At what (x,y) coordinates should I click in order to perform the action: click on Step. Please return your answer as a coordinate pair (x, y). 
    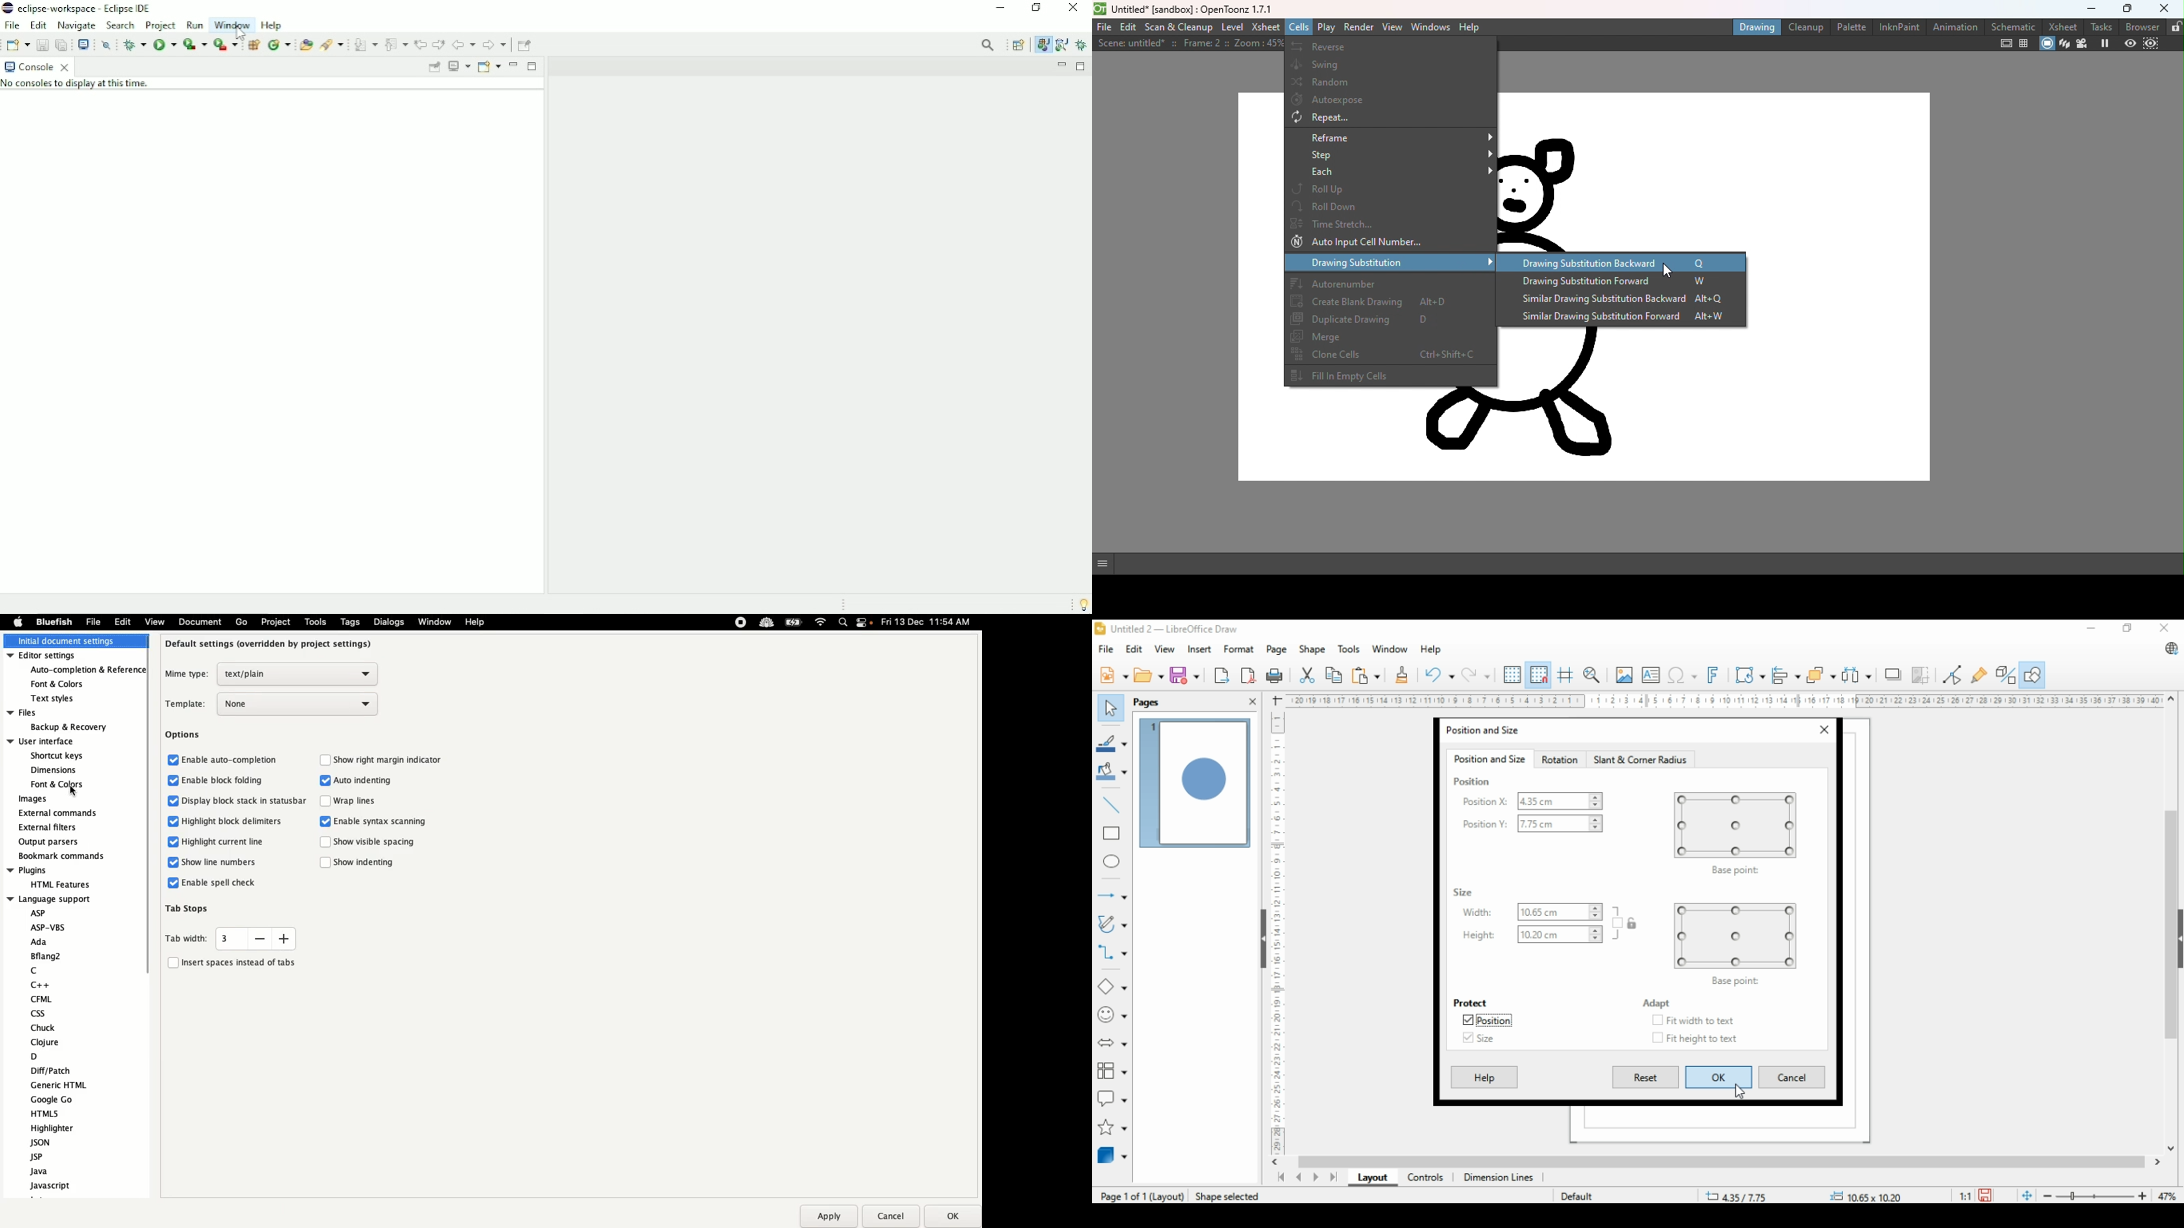
    Looking at the image, I should click on (1392, 156).